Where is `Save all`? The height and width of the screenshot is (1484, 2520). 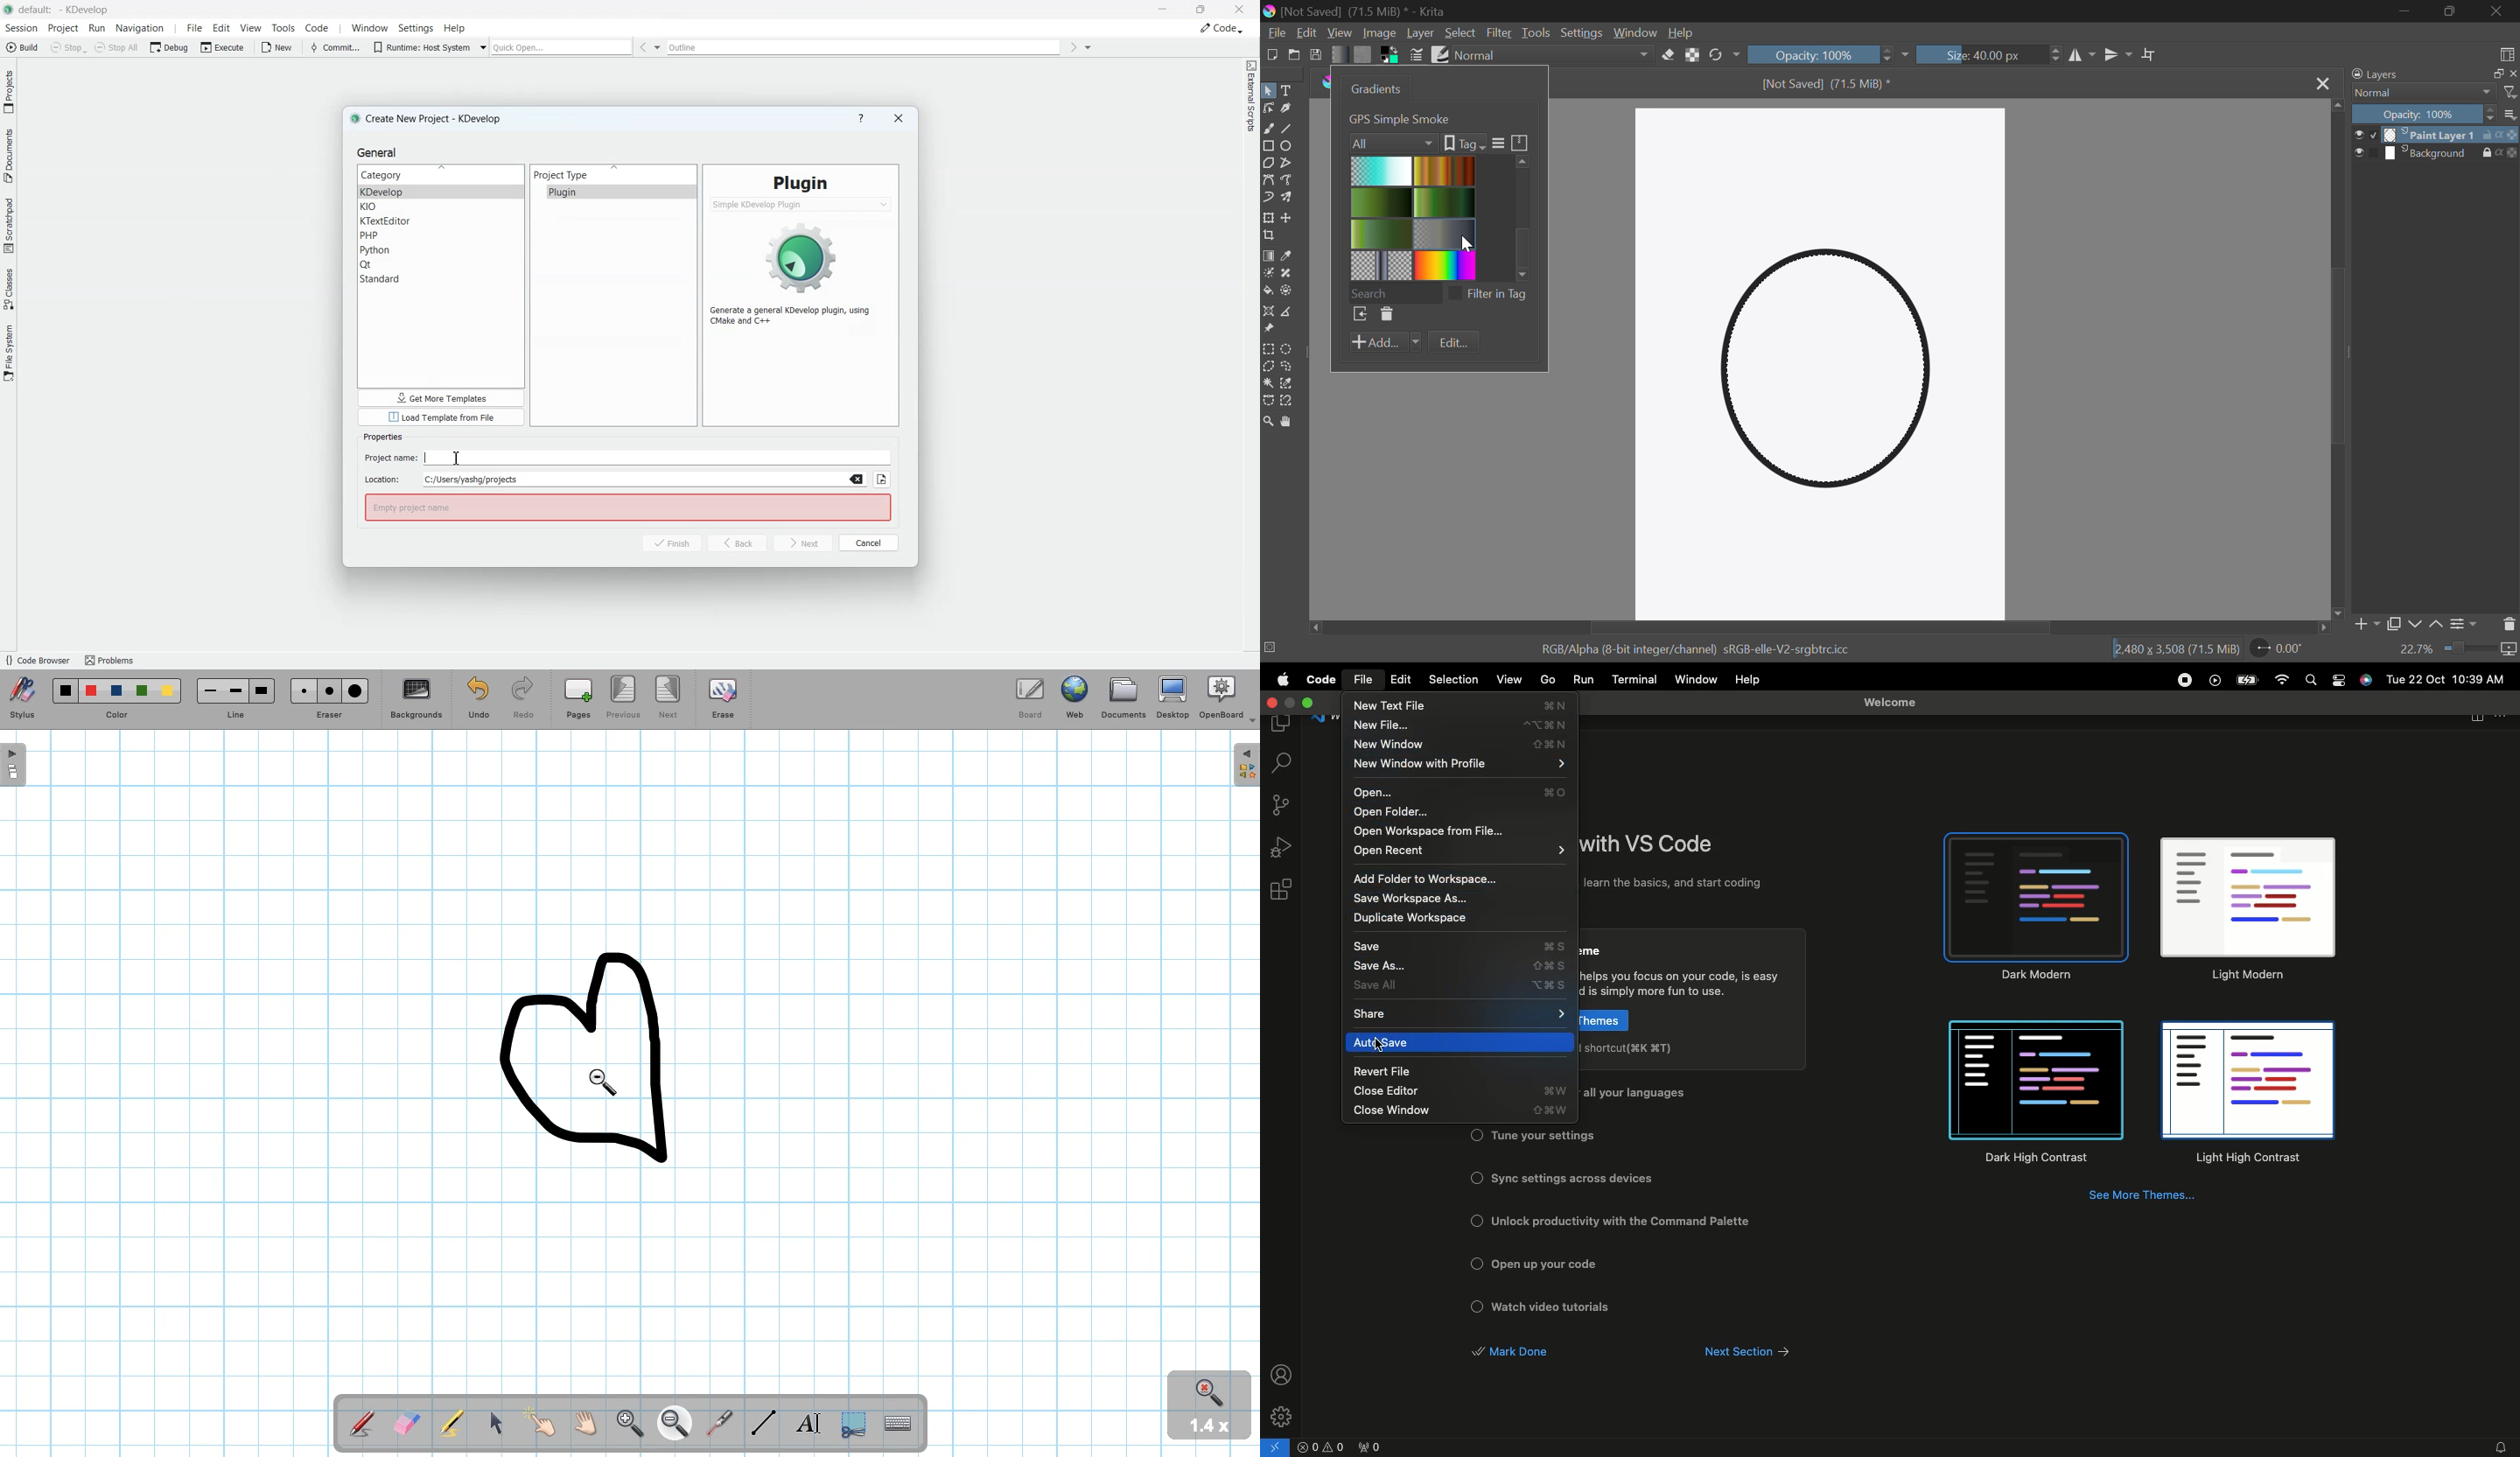
Save all is located at coordinates (1463, 986).